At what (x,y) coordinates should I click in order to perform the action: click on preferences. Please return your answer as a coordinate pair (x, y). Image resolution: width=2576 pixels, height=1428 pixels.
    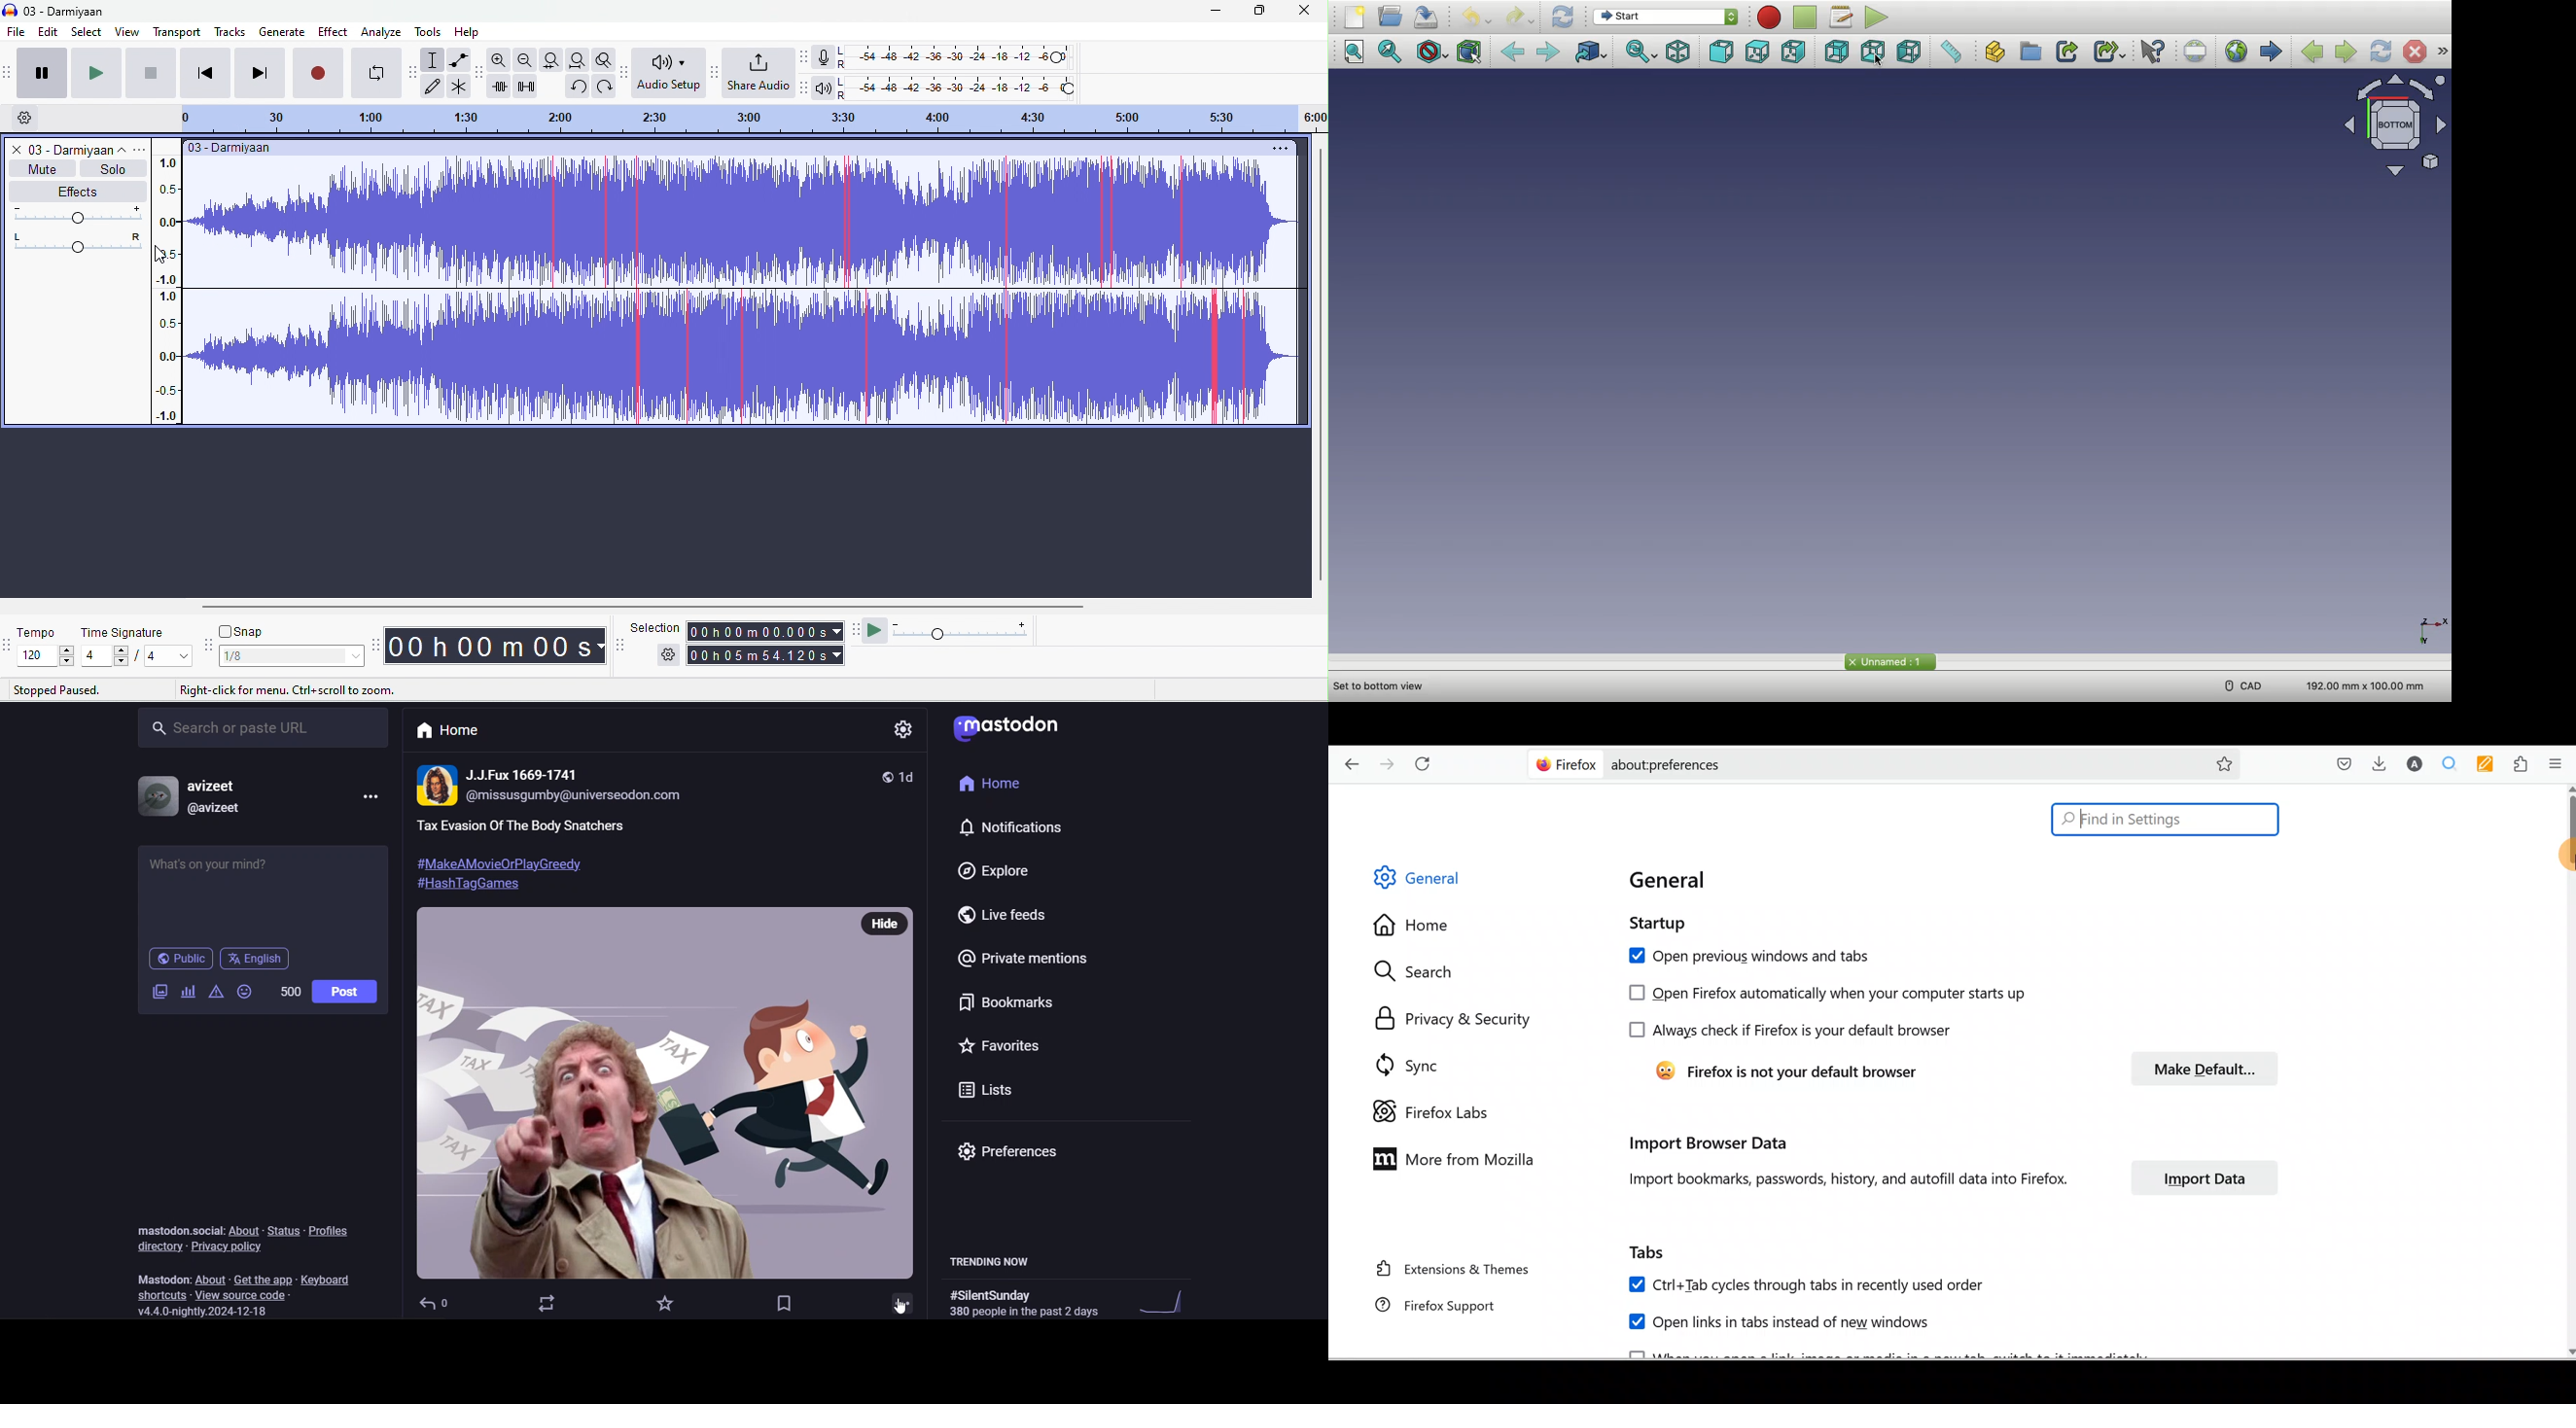
    Looking at the image, I should click on (1019, 1151).